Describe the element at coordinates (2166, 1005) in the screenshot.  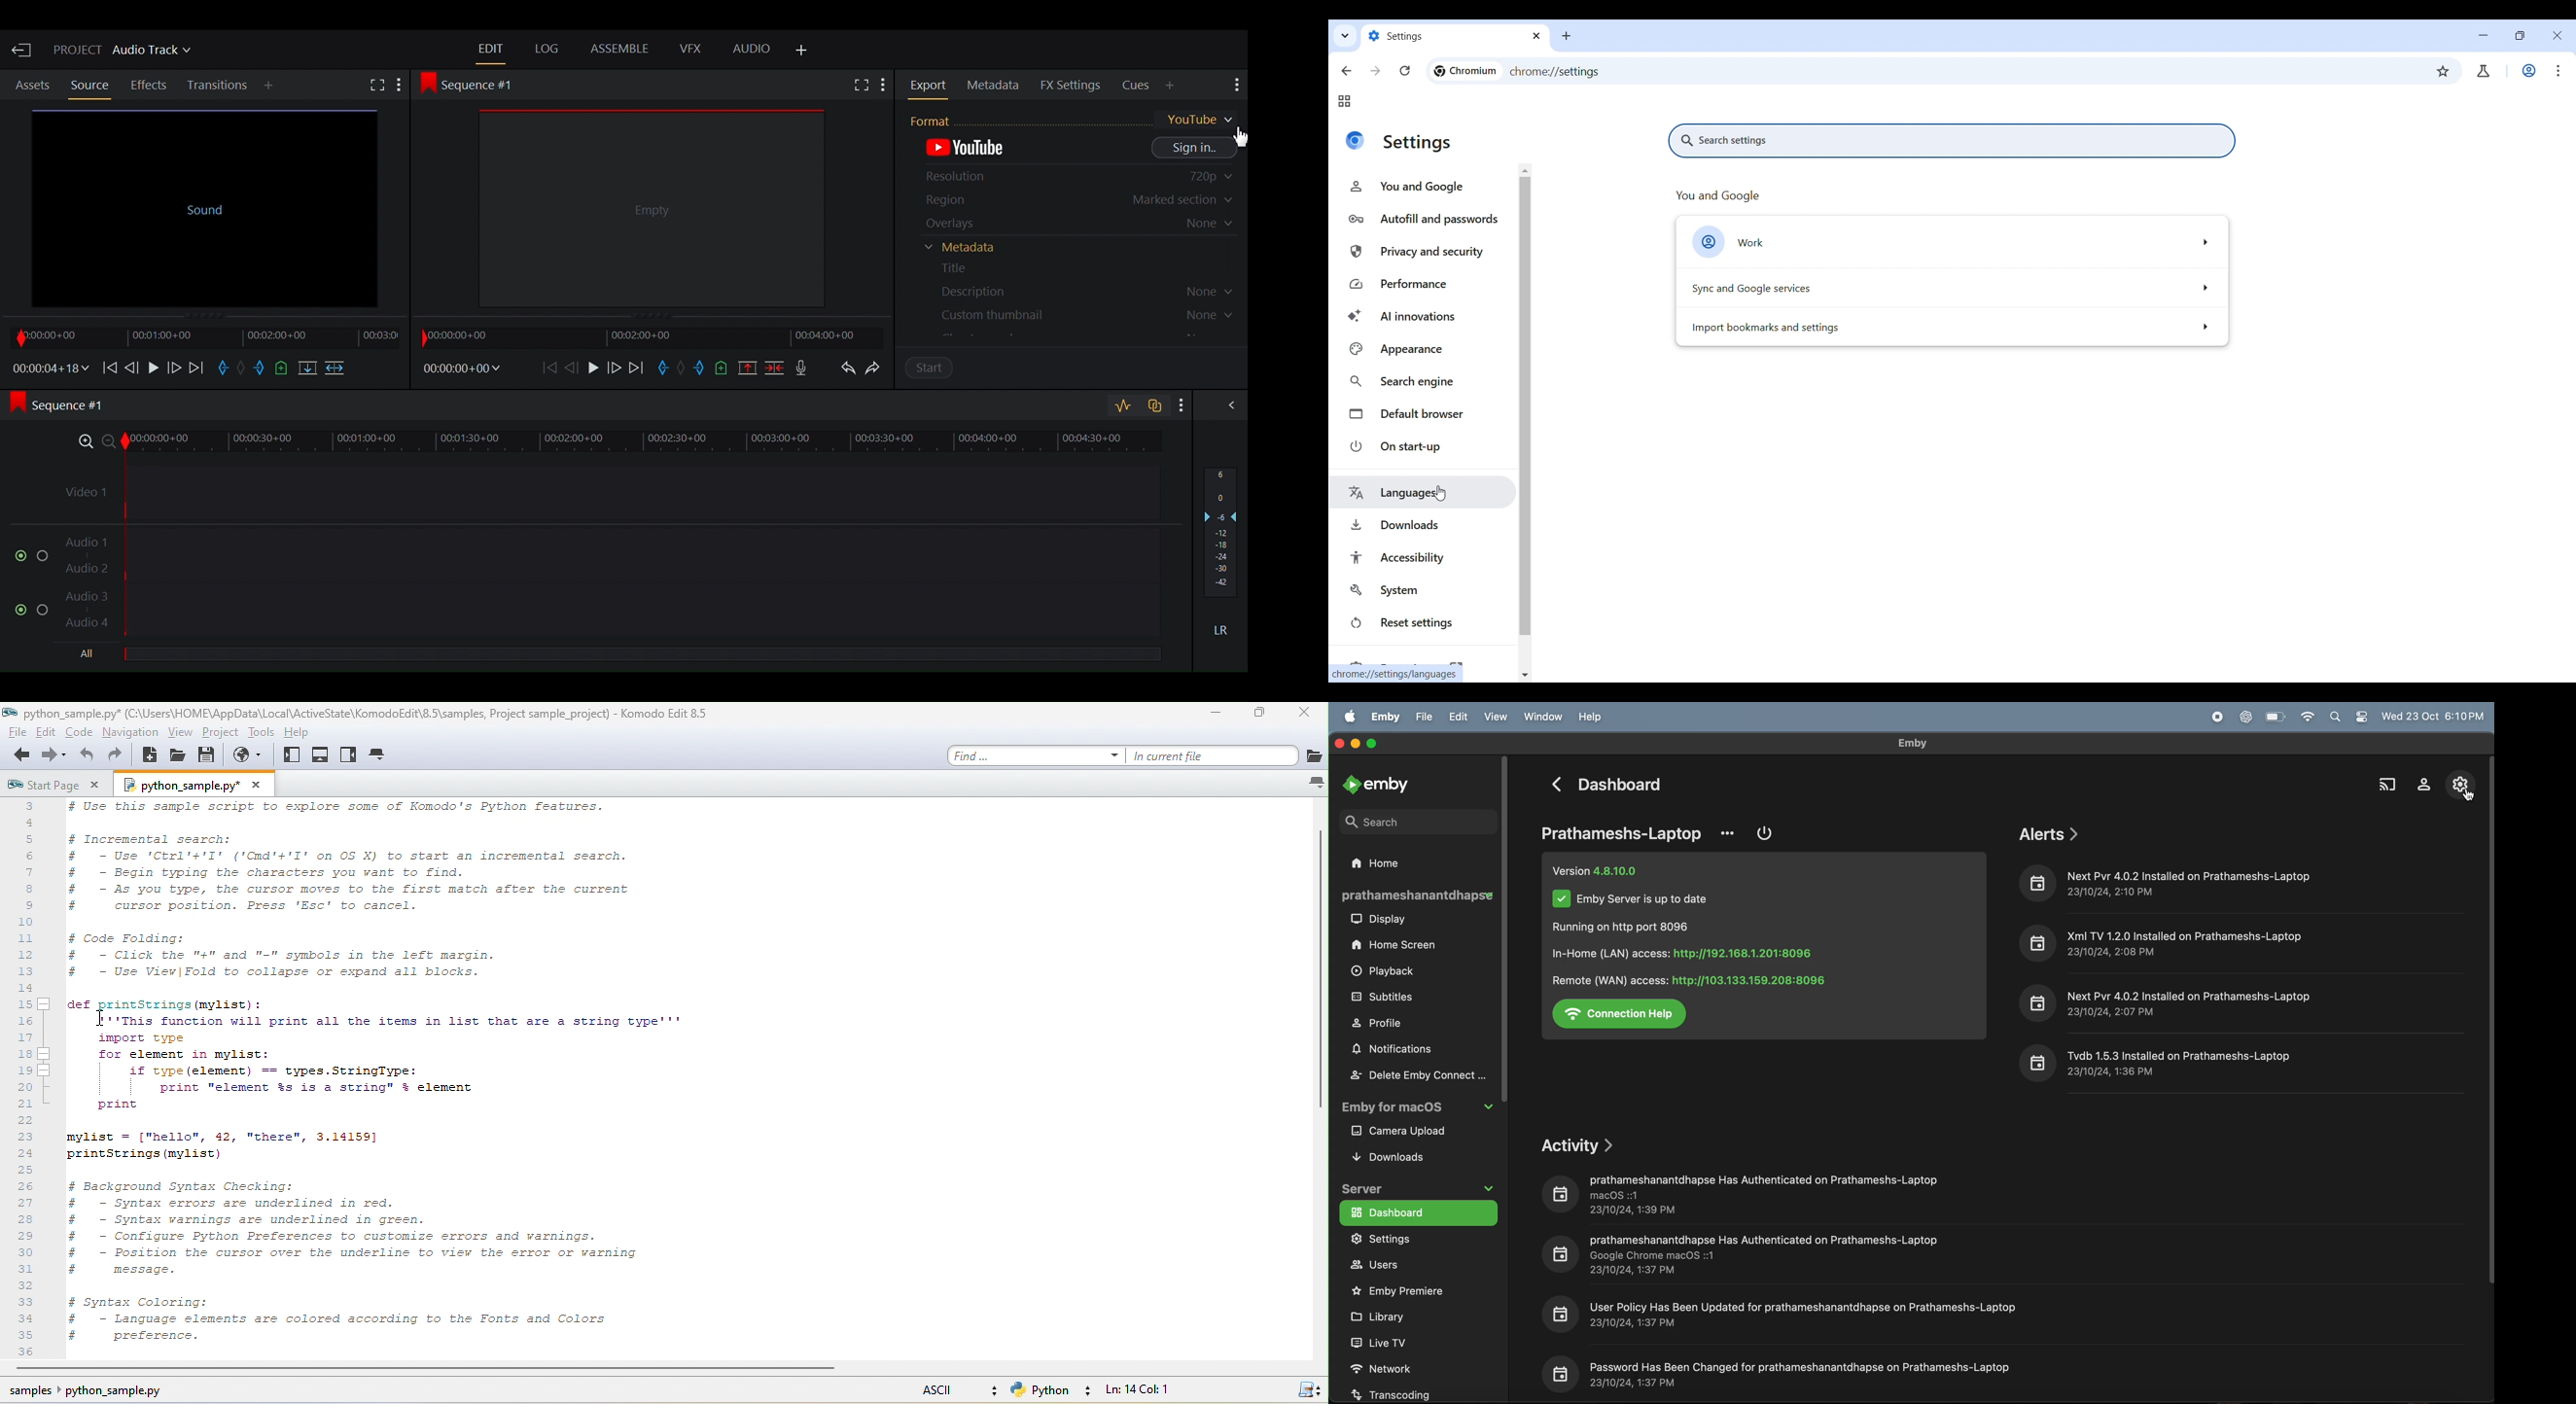
I see `8 Next Pvr 4.0.2 Installed on Prathameshs-Laptop
23/10/24, 2:07 PM` at that location.